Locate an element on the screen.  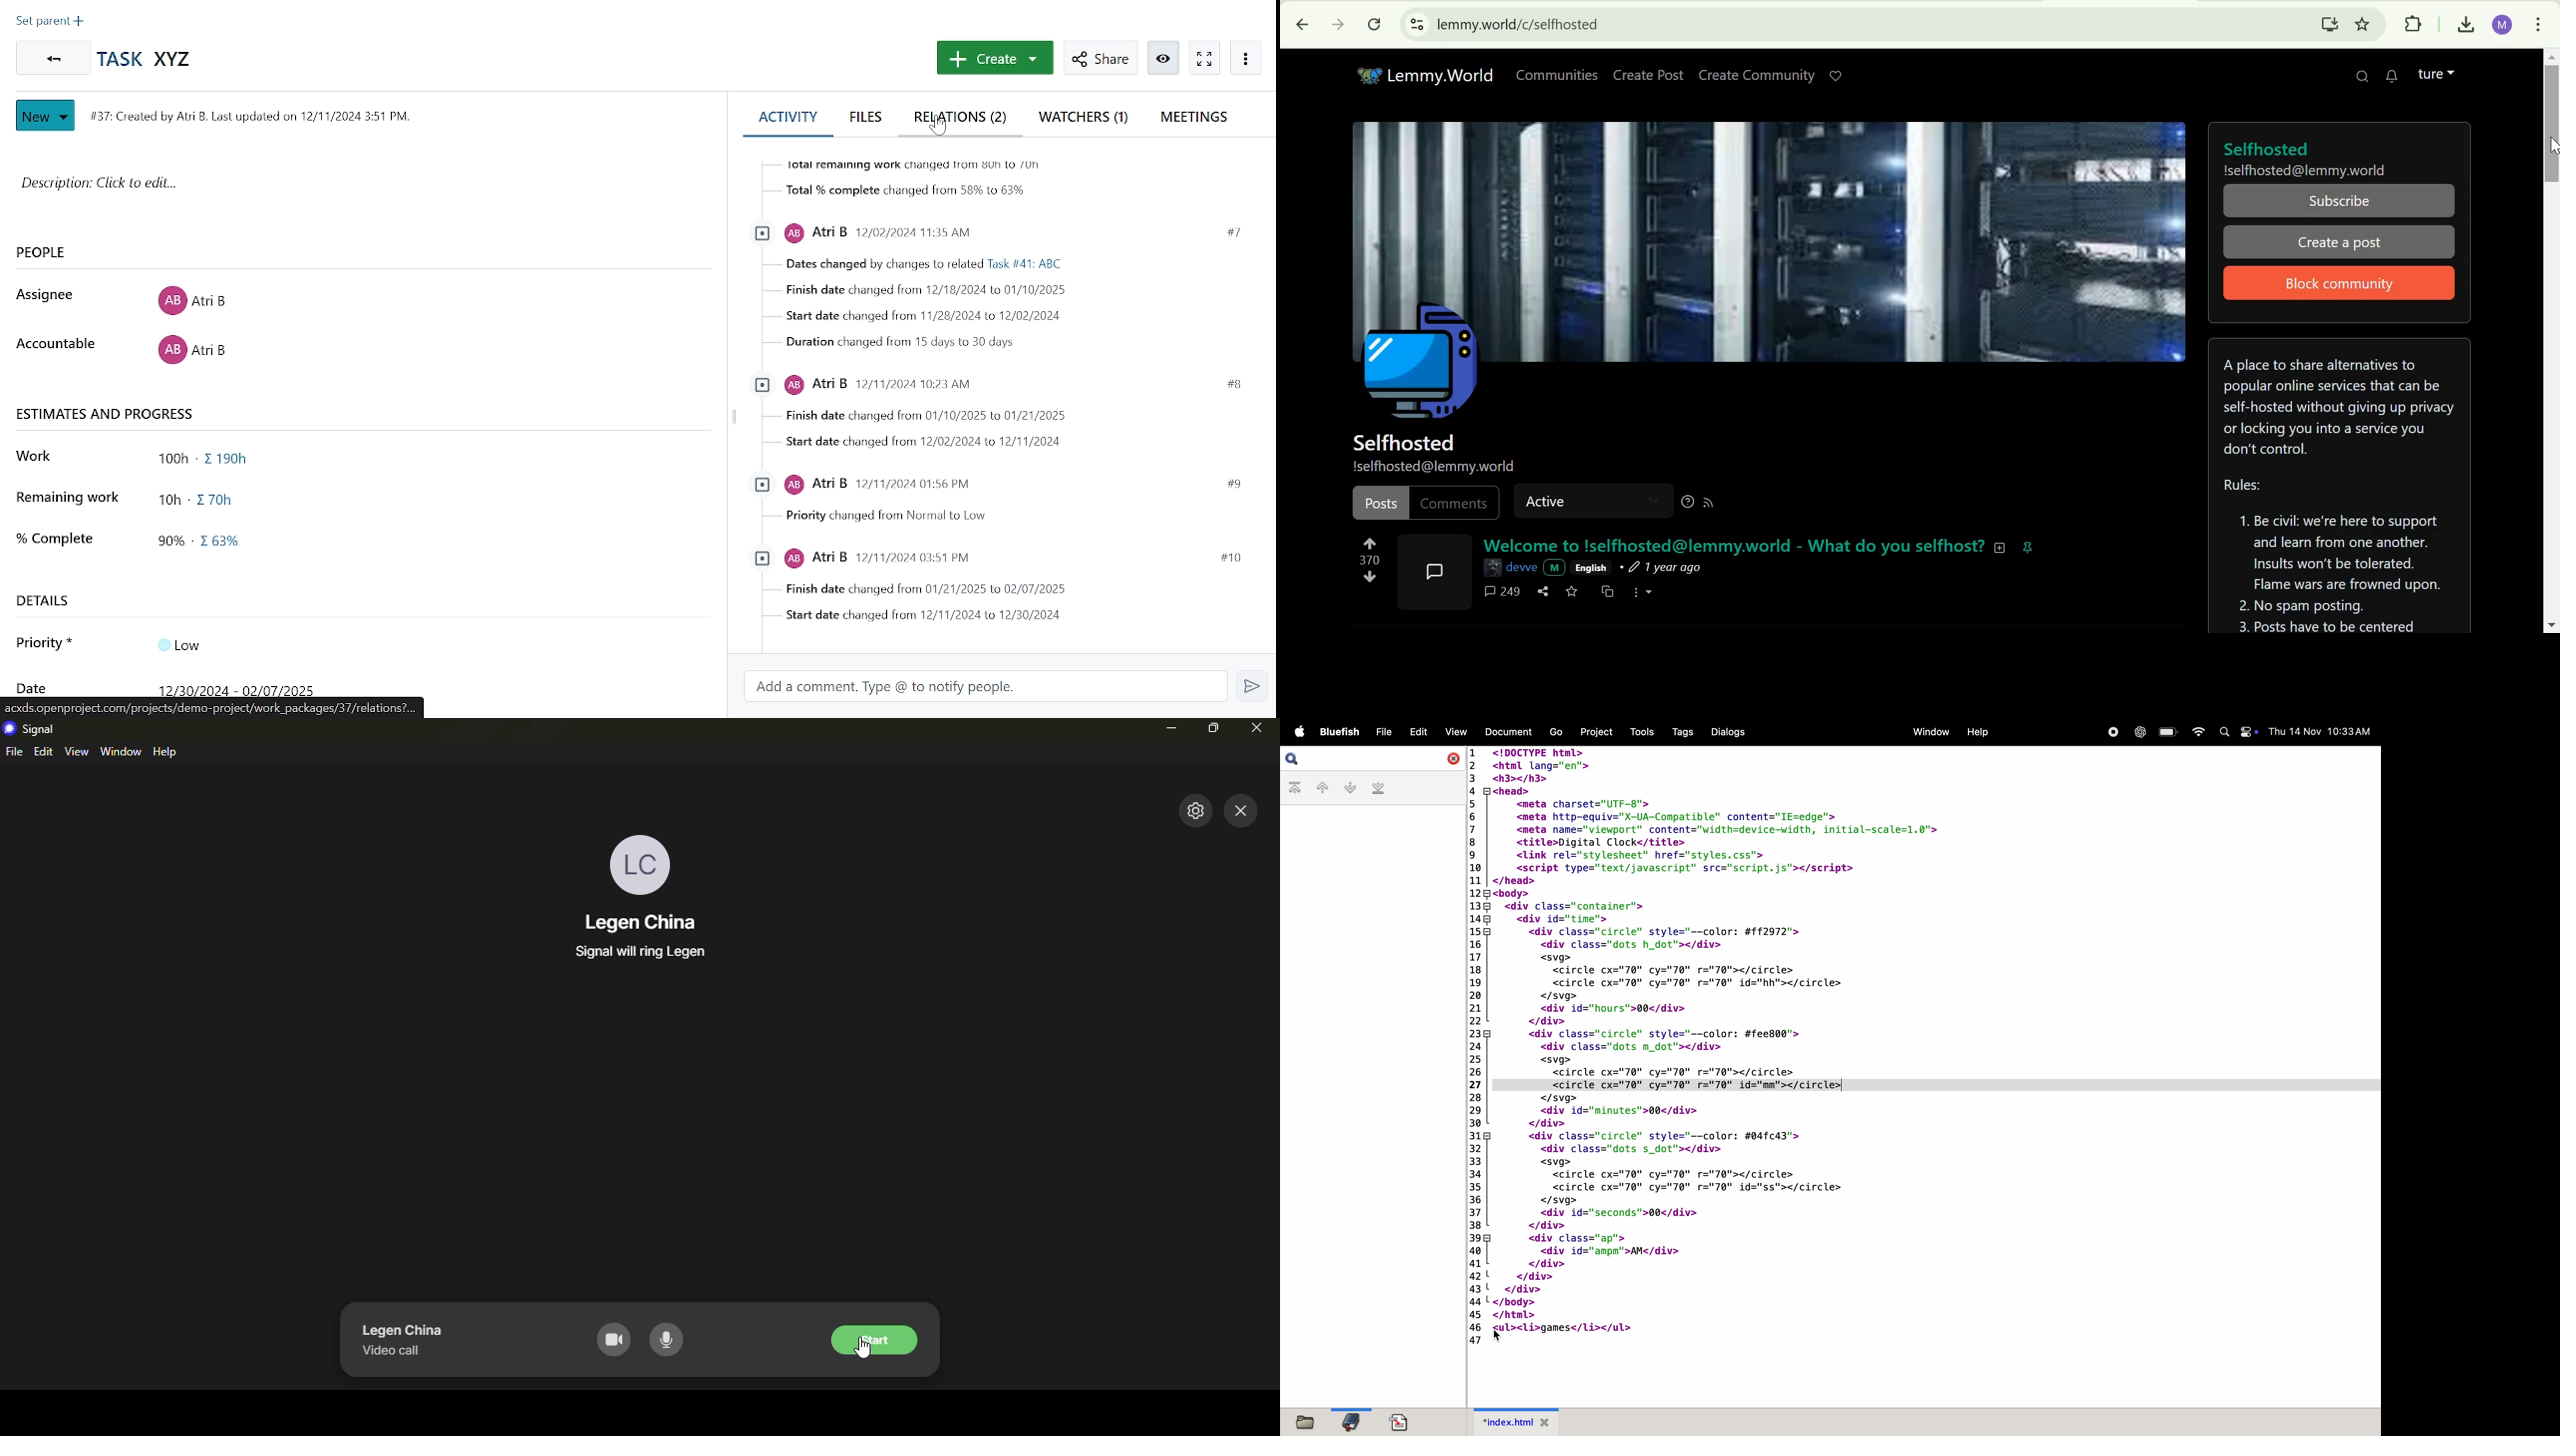
watchers is located at coordinates (1083, 120).